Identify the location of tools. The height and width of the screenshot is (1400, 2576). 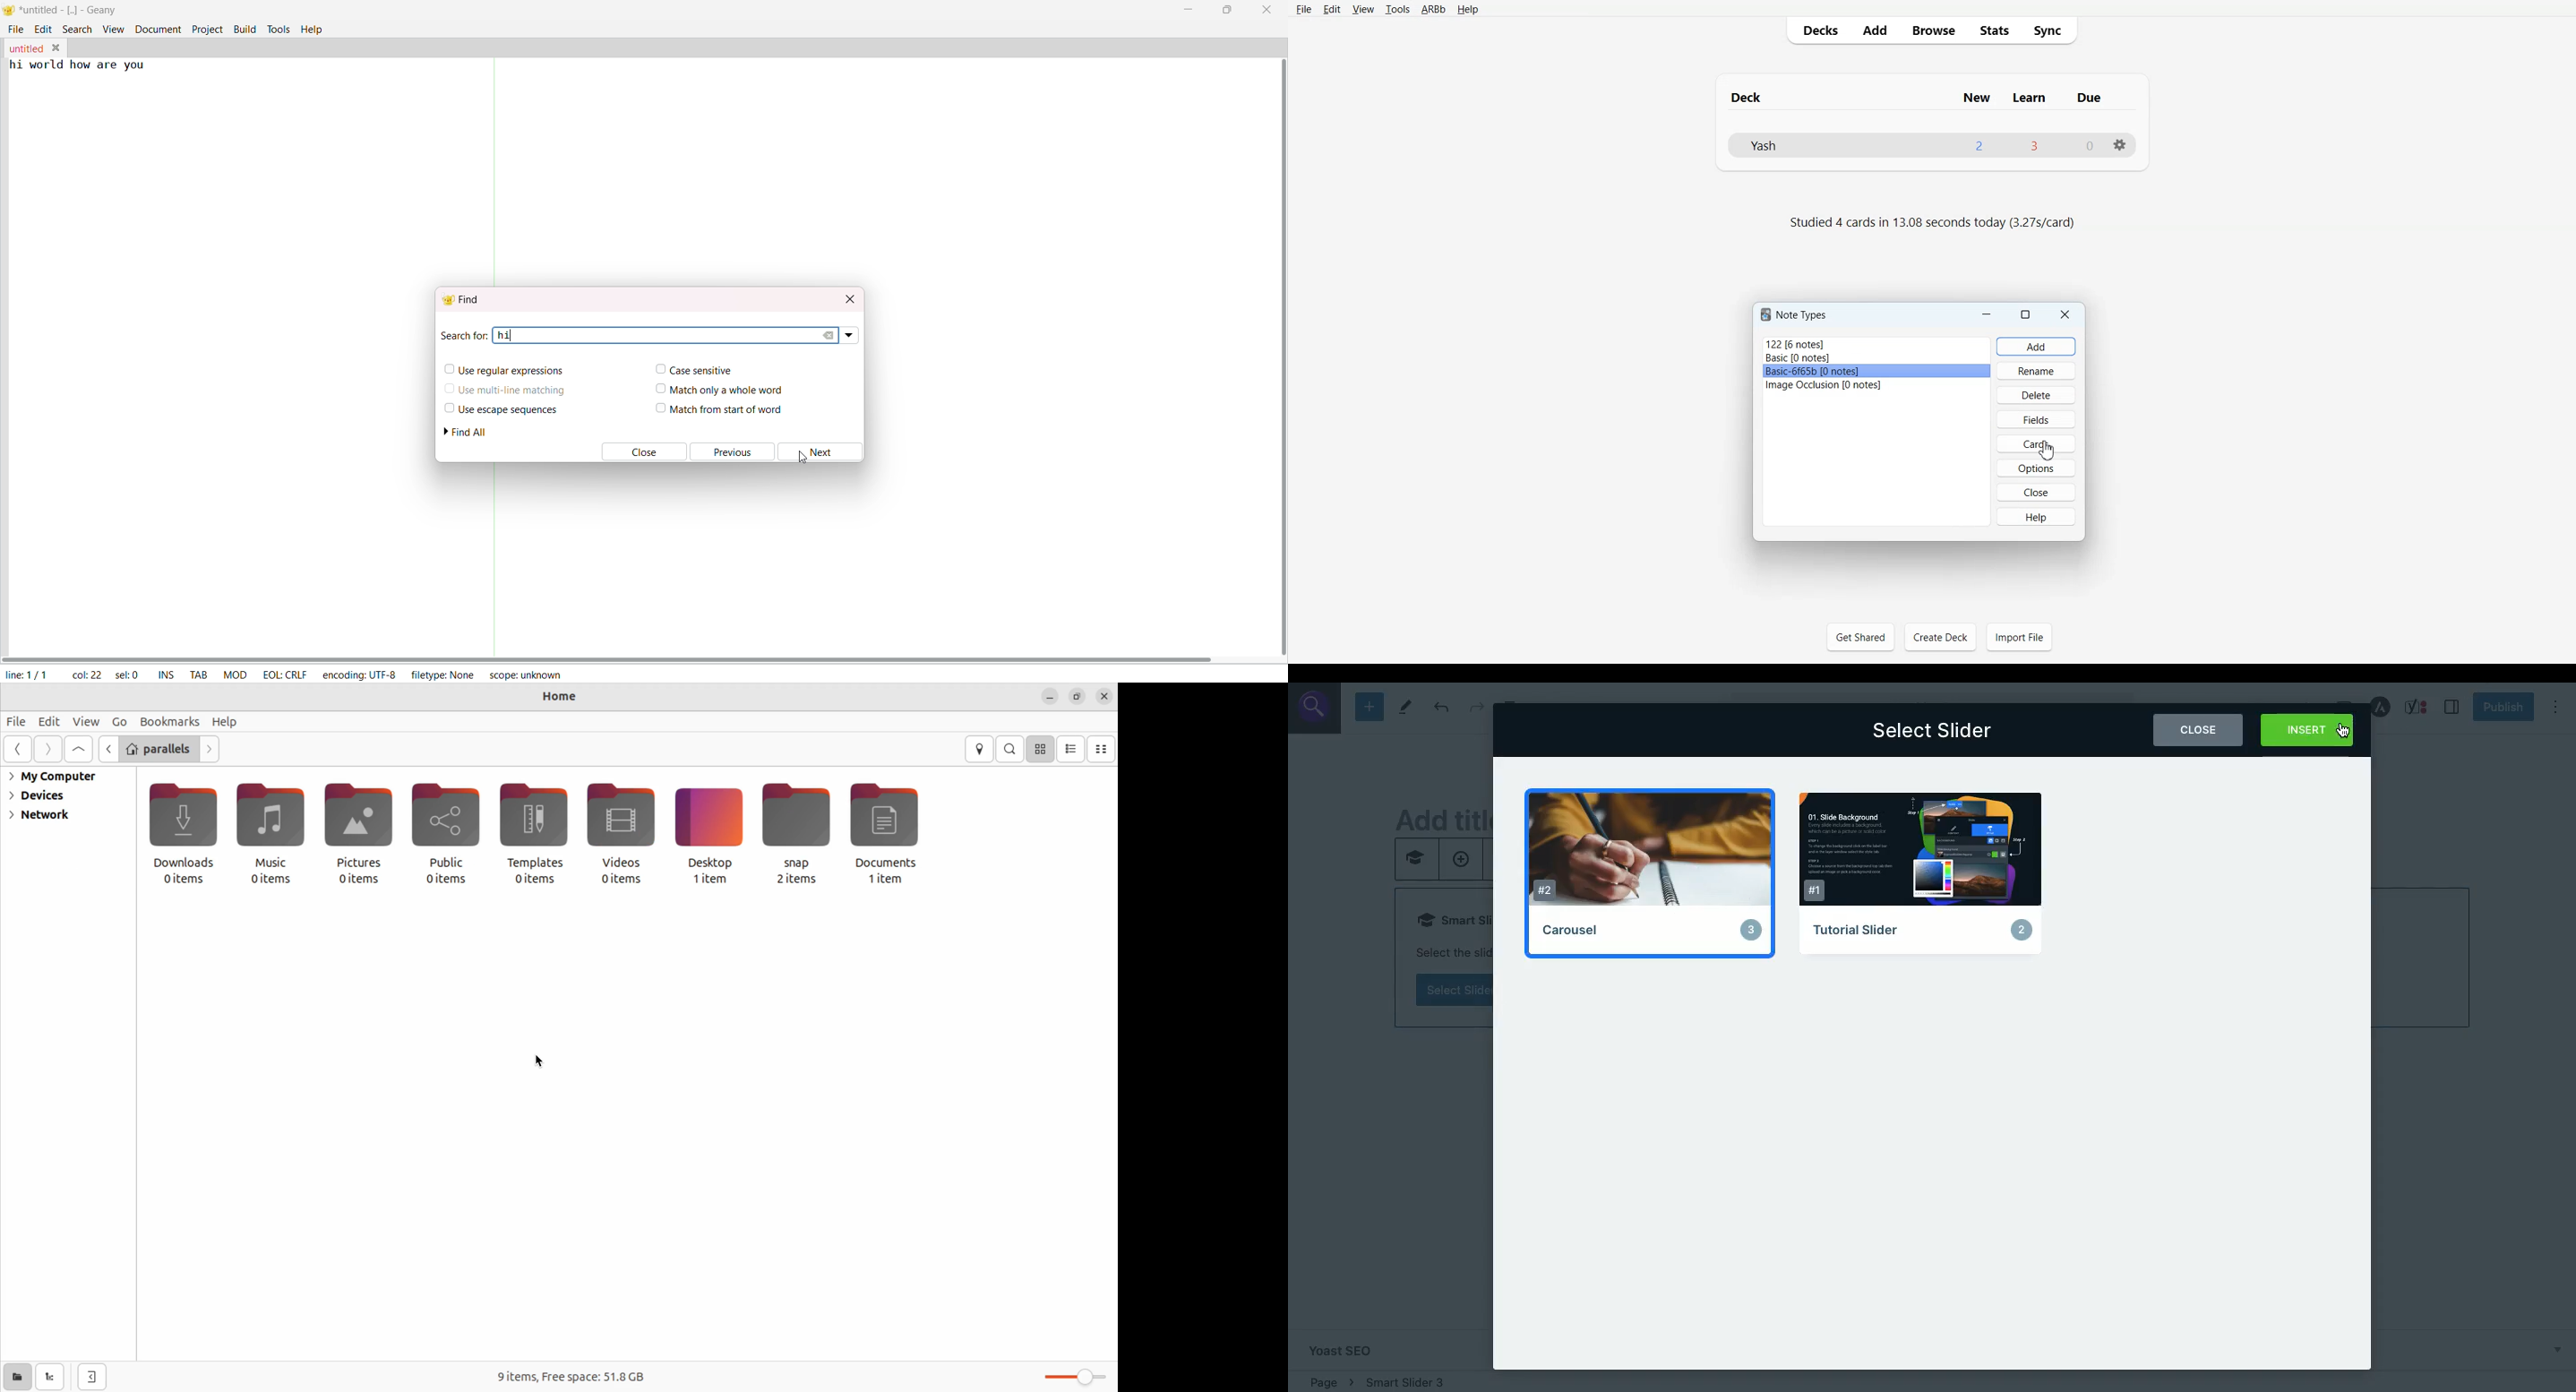
(278, 29).